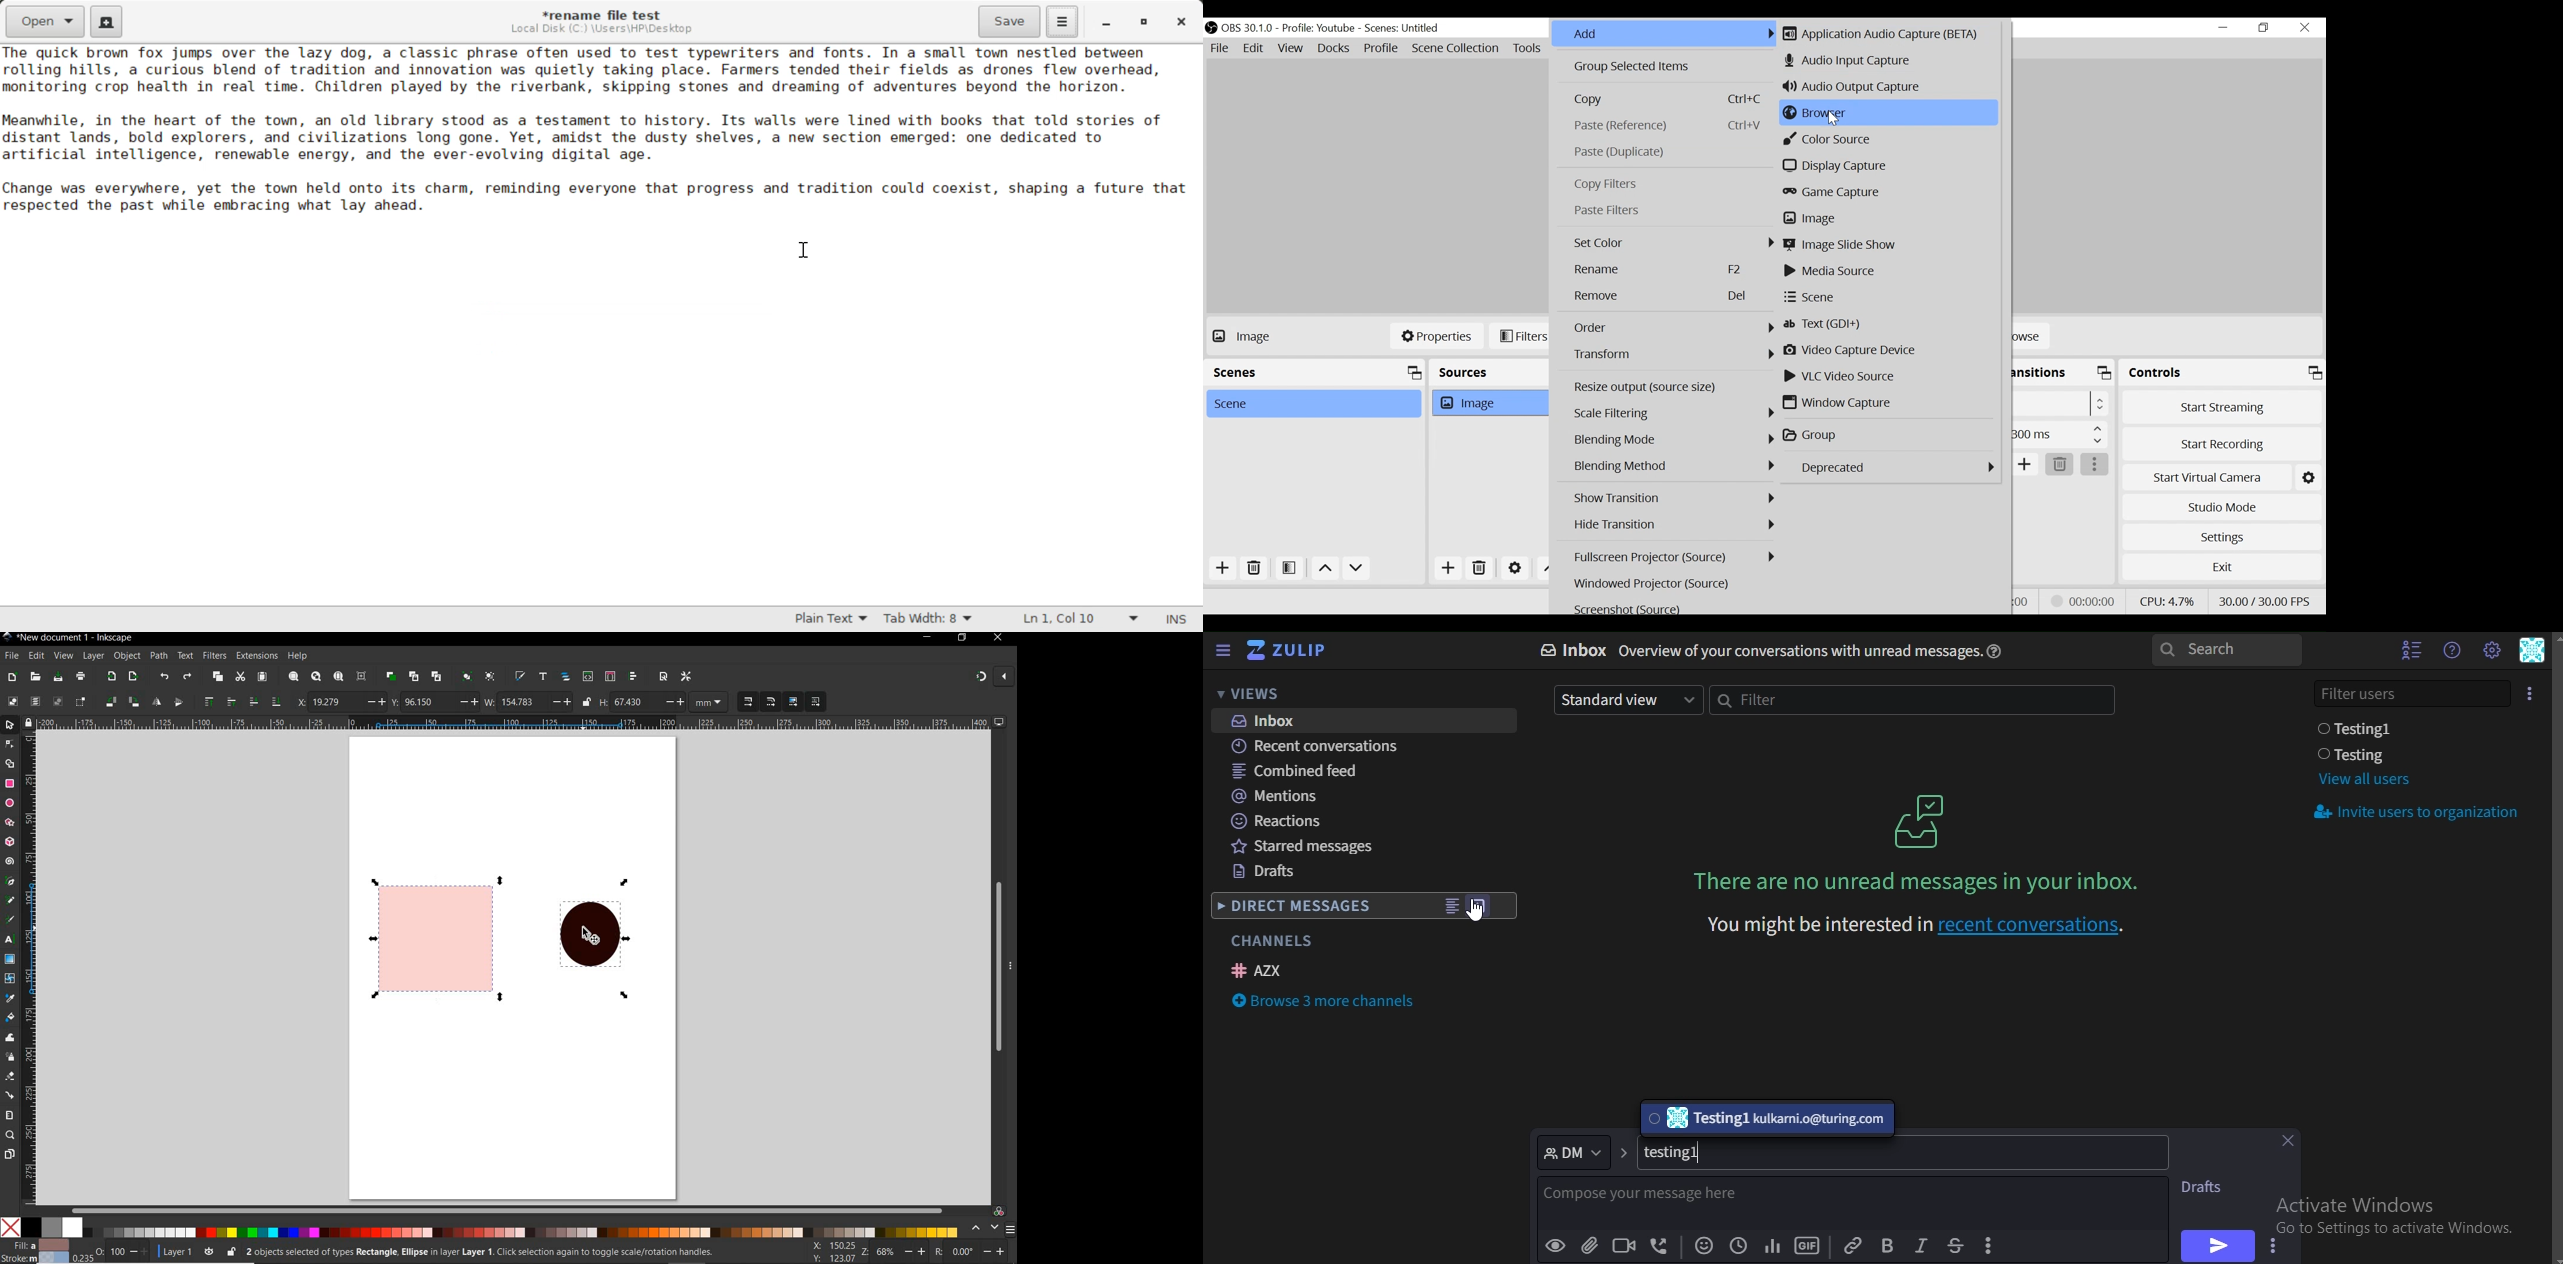 The height and width of the screenshot is (1288, 2576). What do you see at coordinates (1671, 66) in the screenshot?
I see `Group Selected Items` at bounding box center [1671, 66].